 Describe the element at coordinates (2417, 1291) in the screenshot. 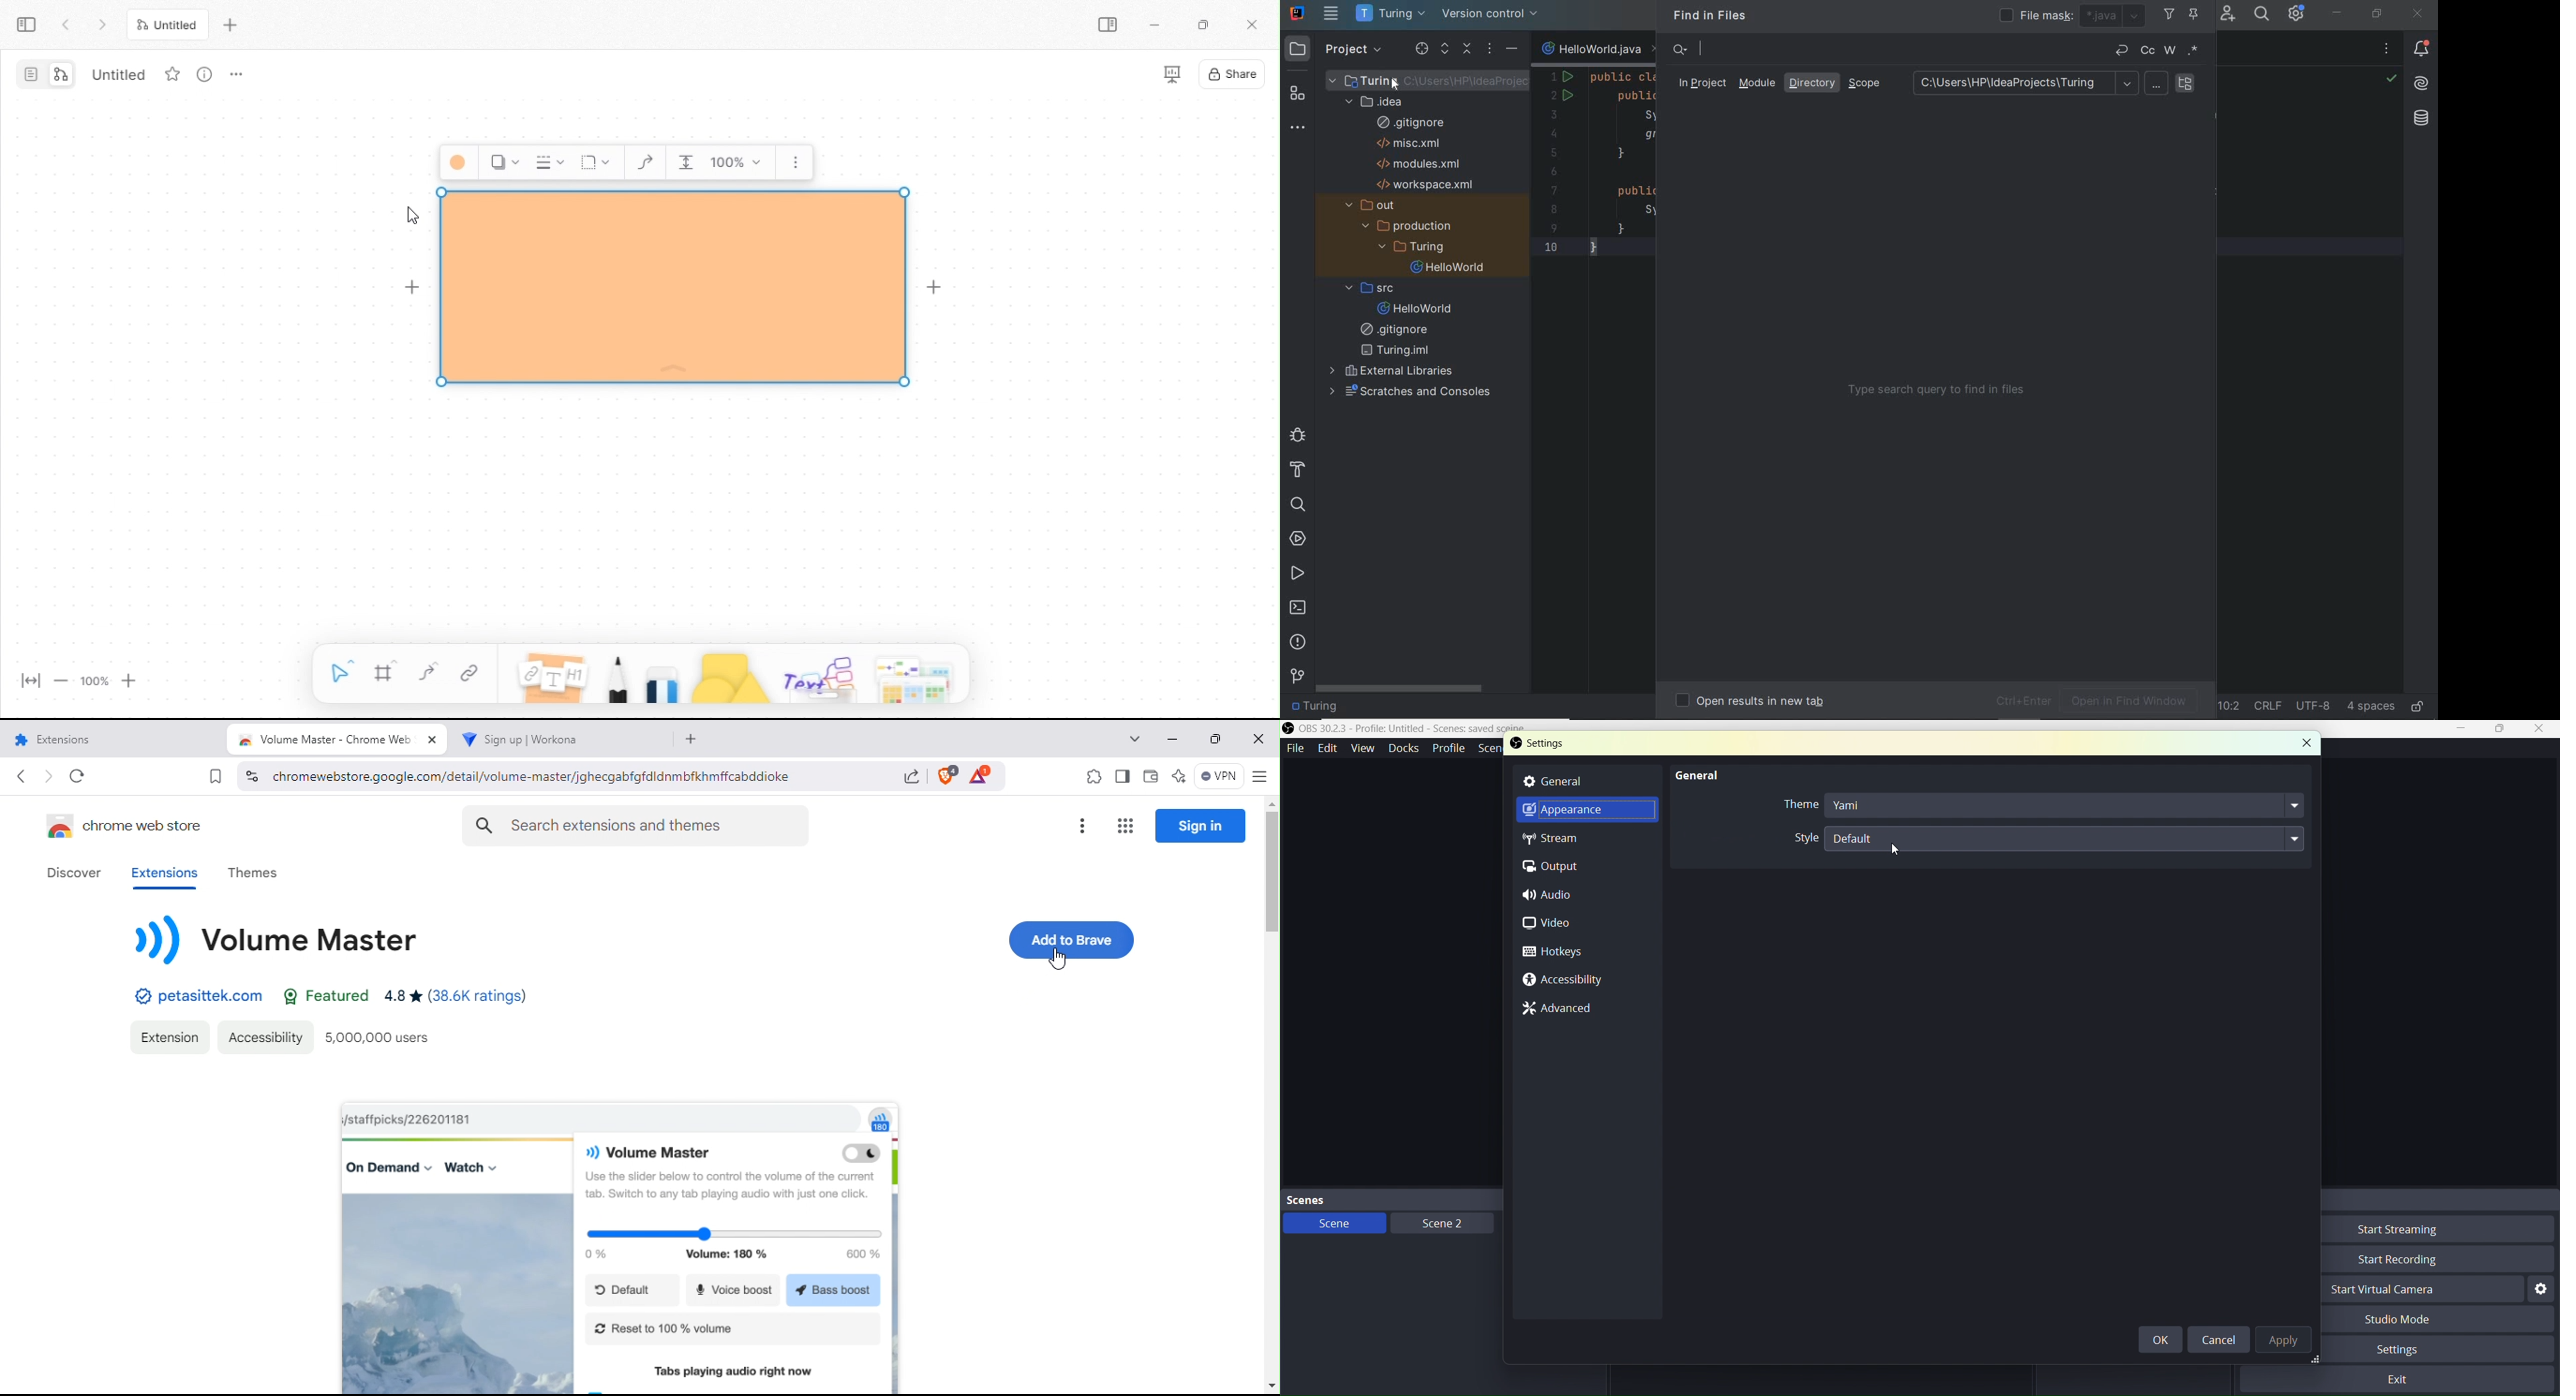

I see `Start Virtual Camera` at that location.